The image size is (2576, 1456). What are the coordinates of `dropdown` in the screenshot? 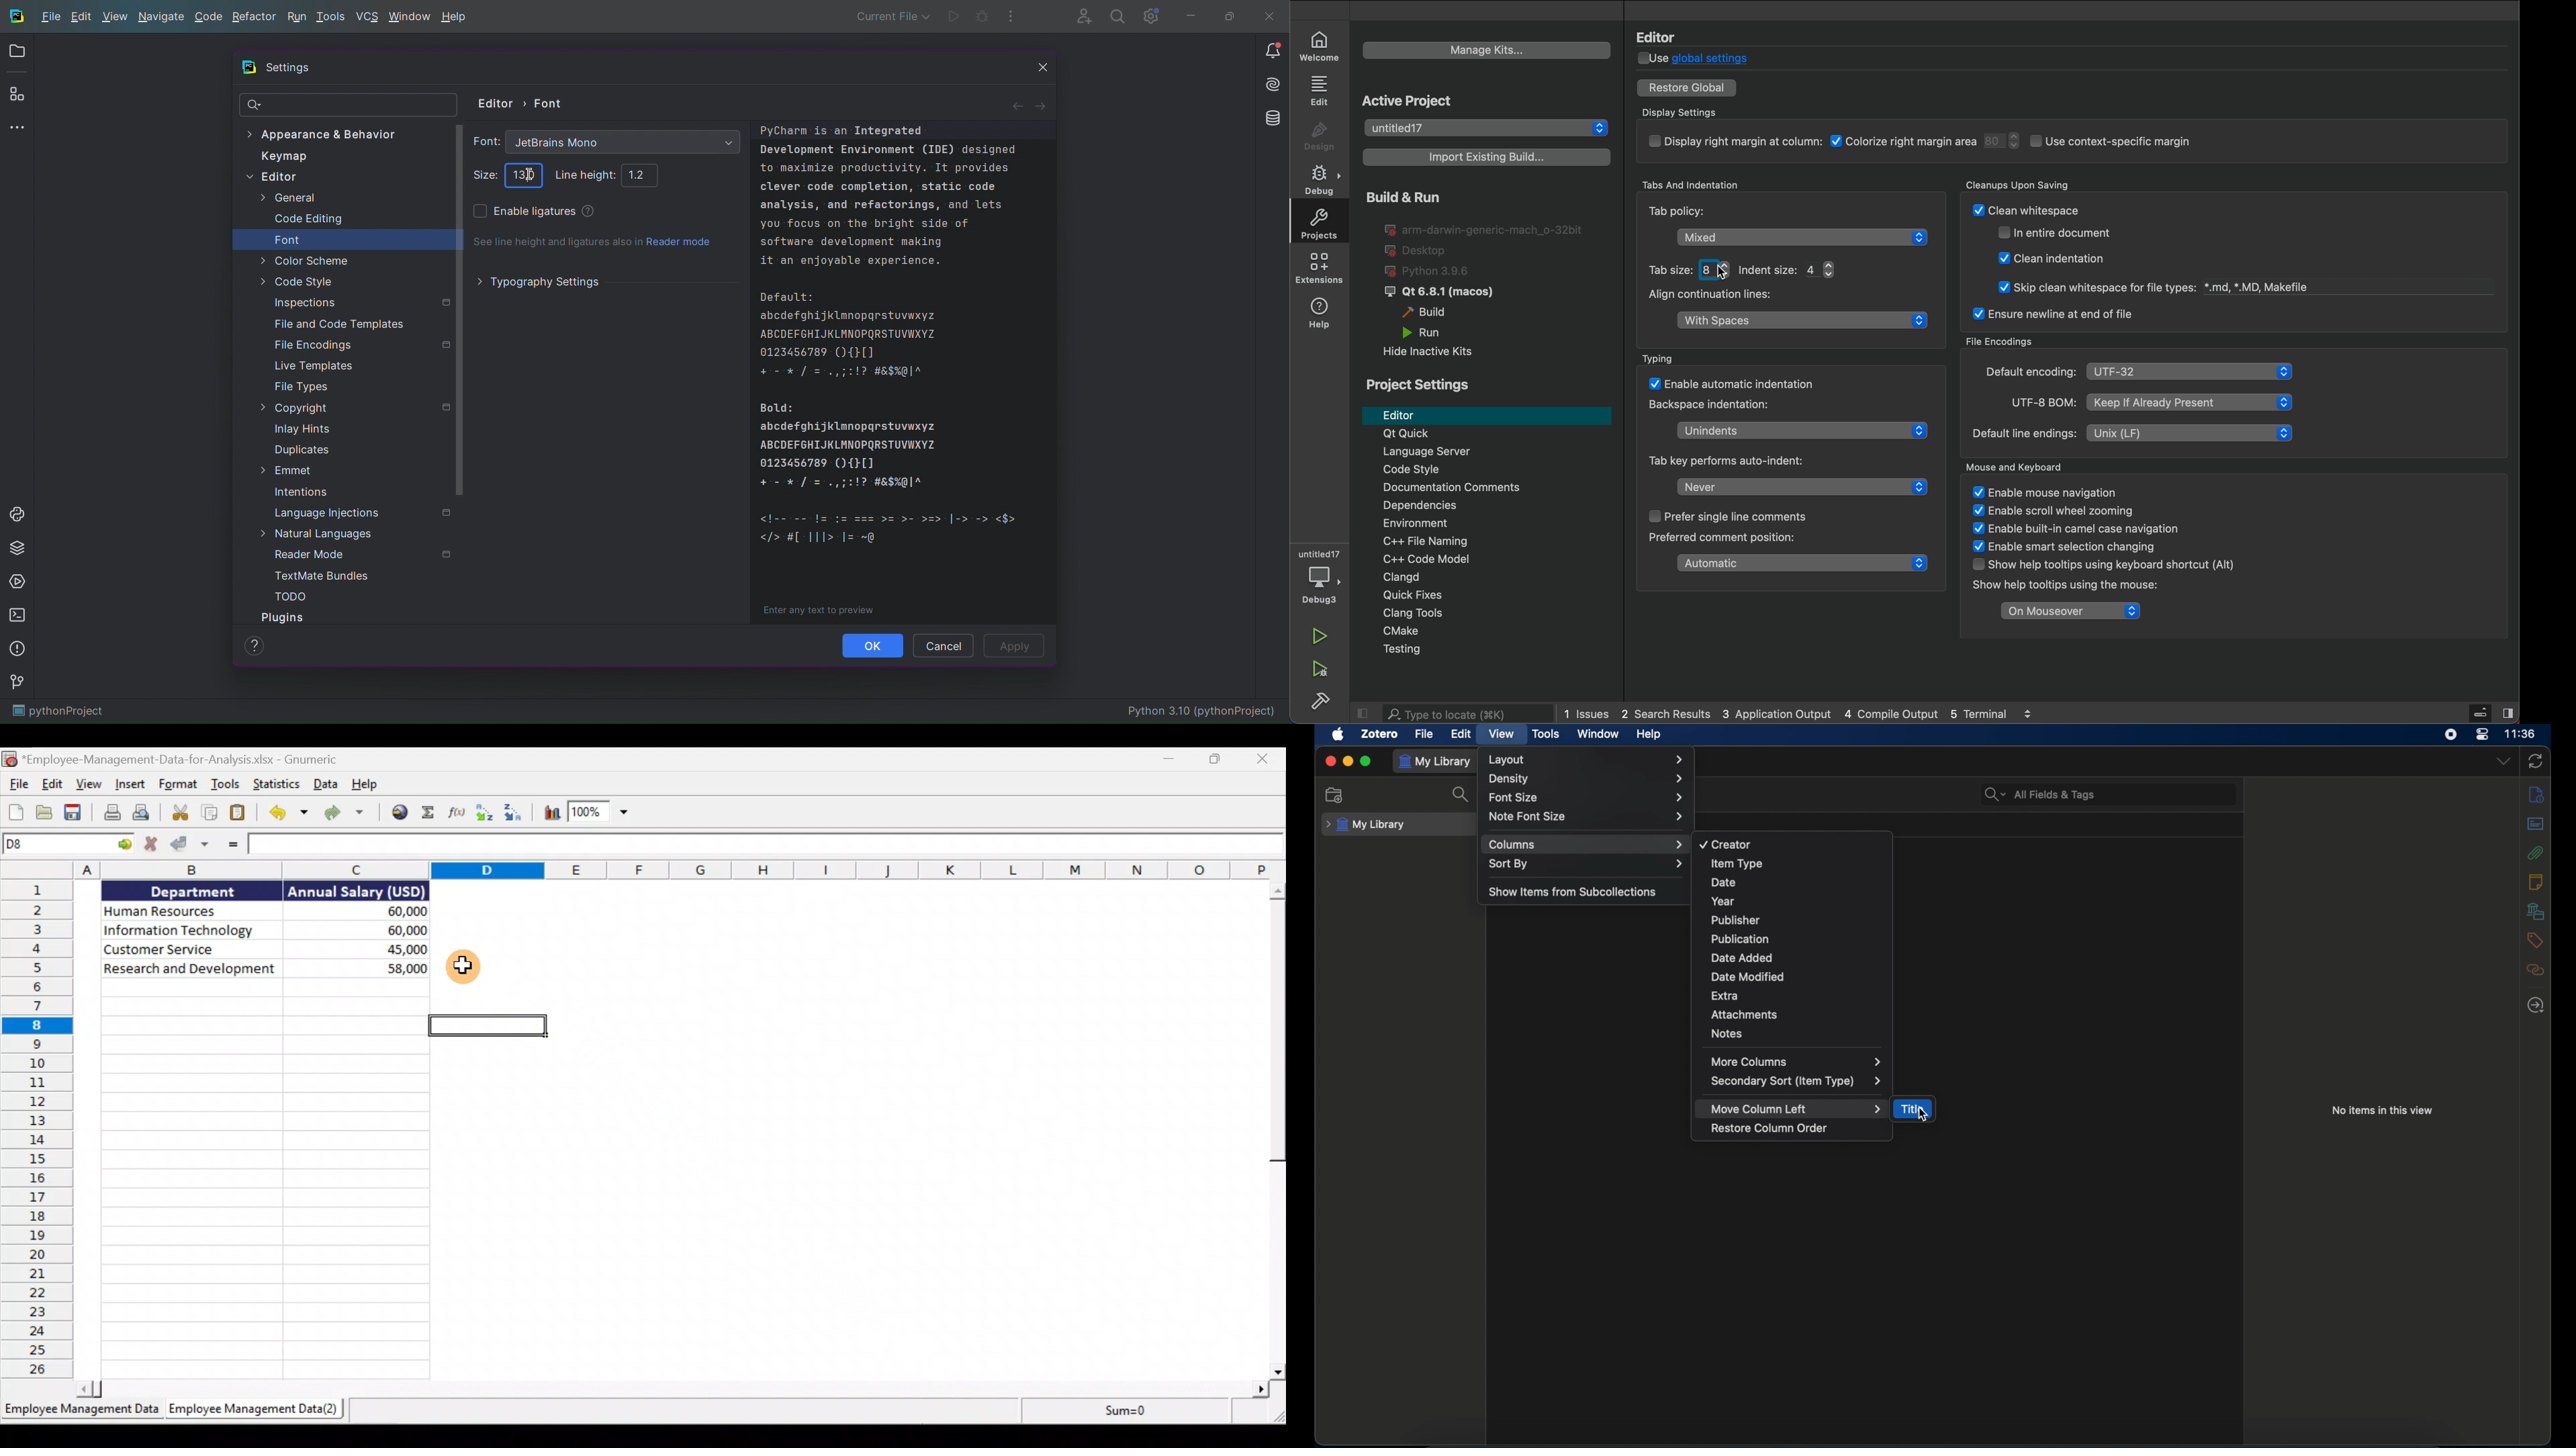 It's located at (2505, 762).